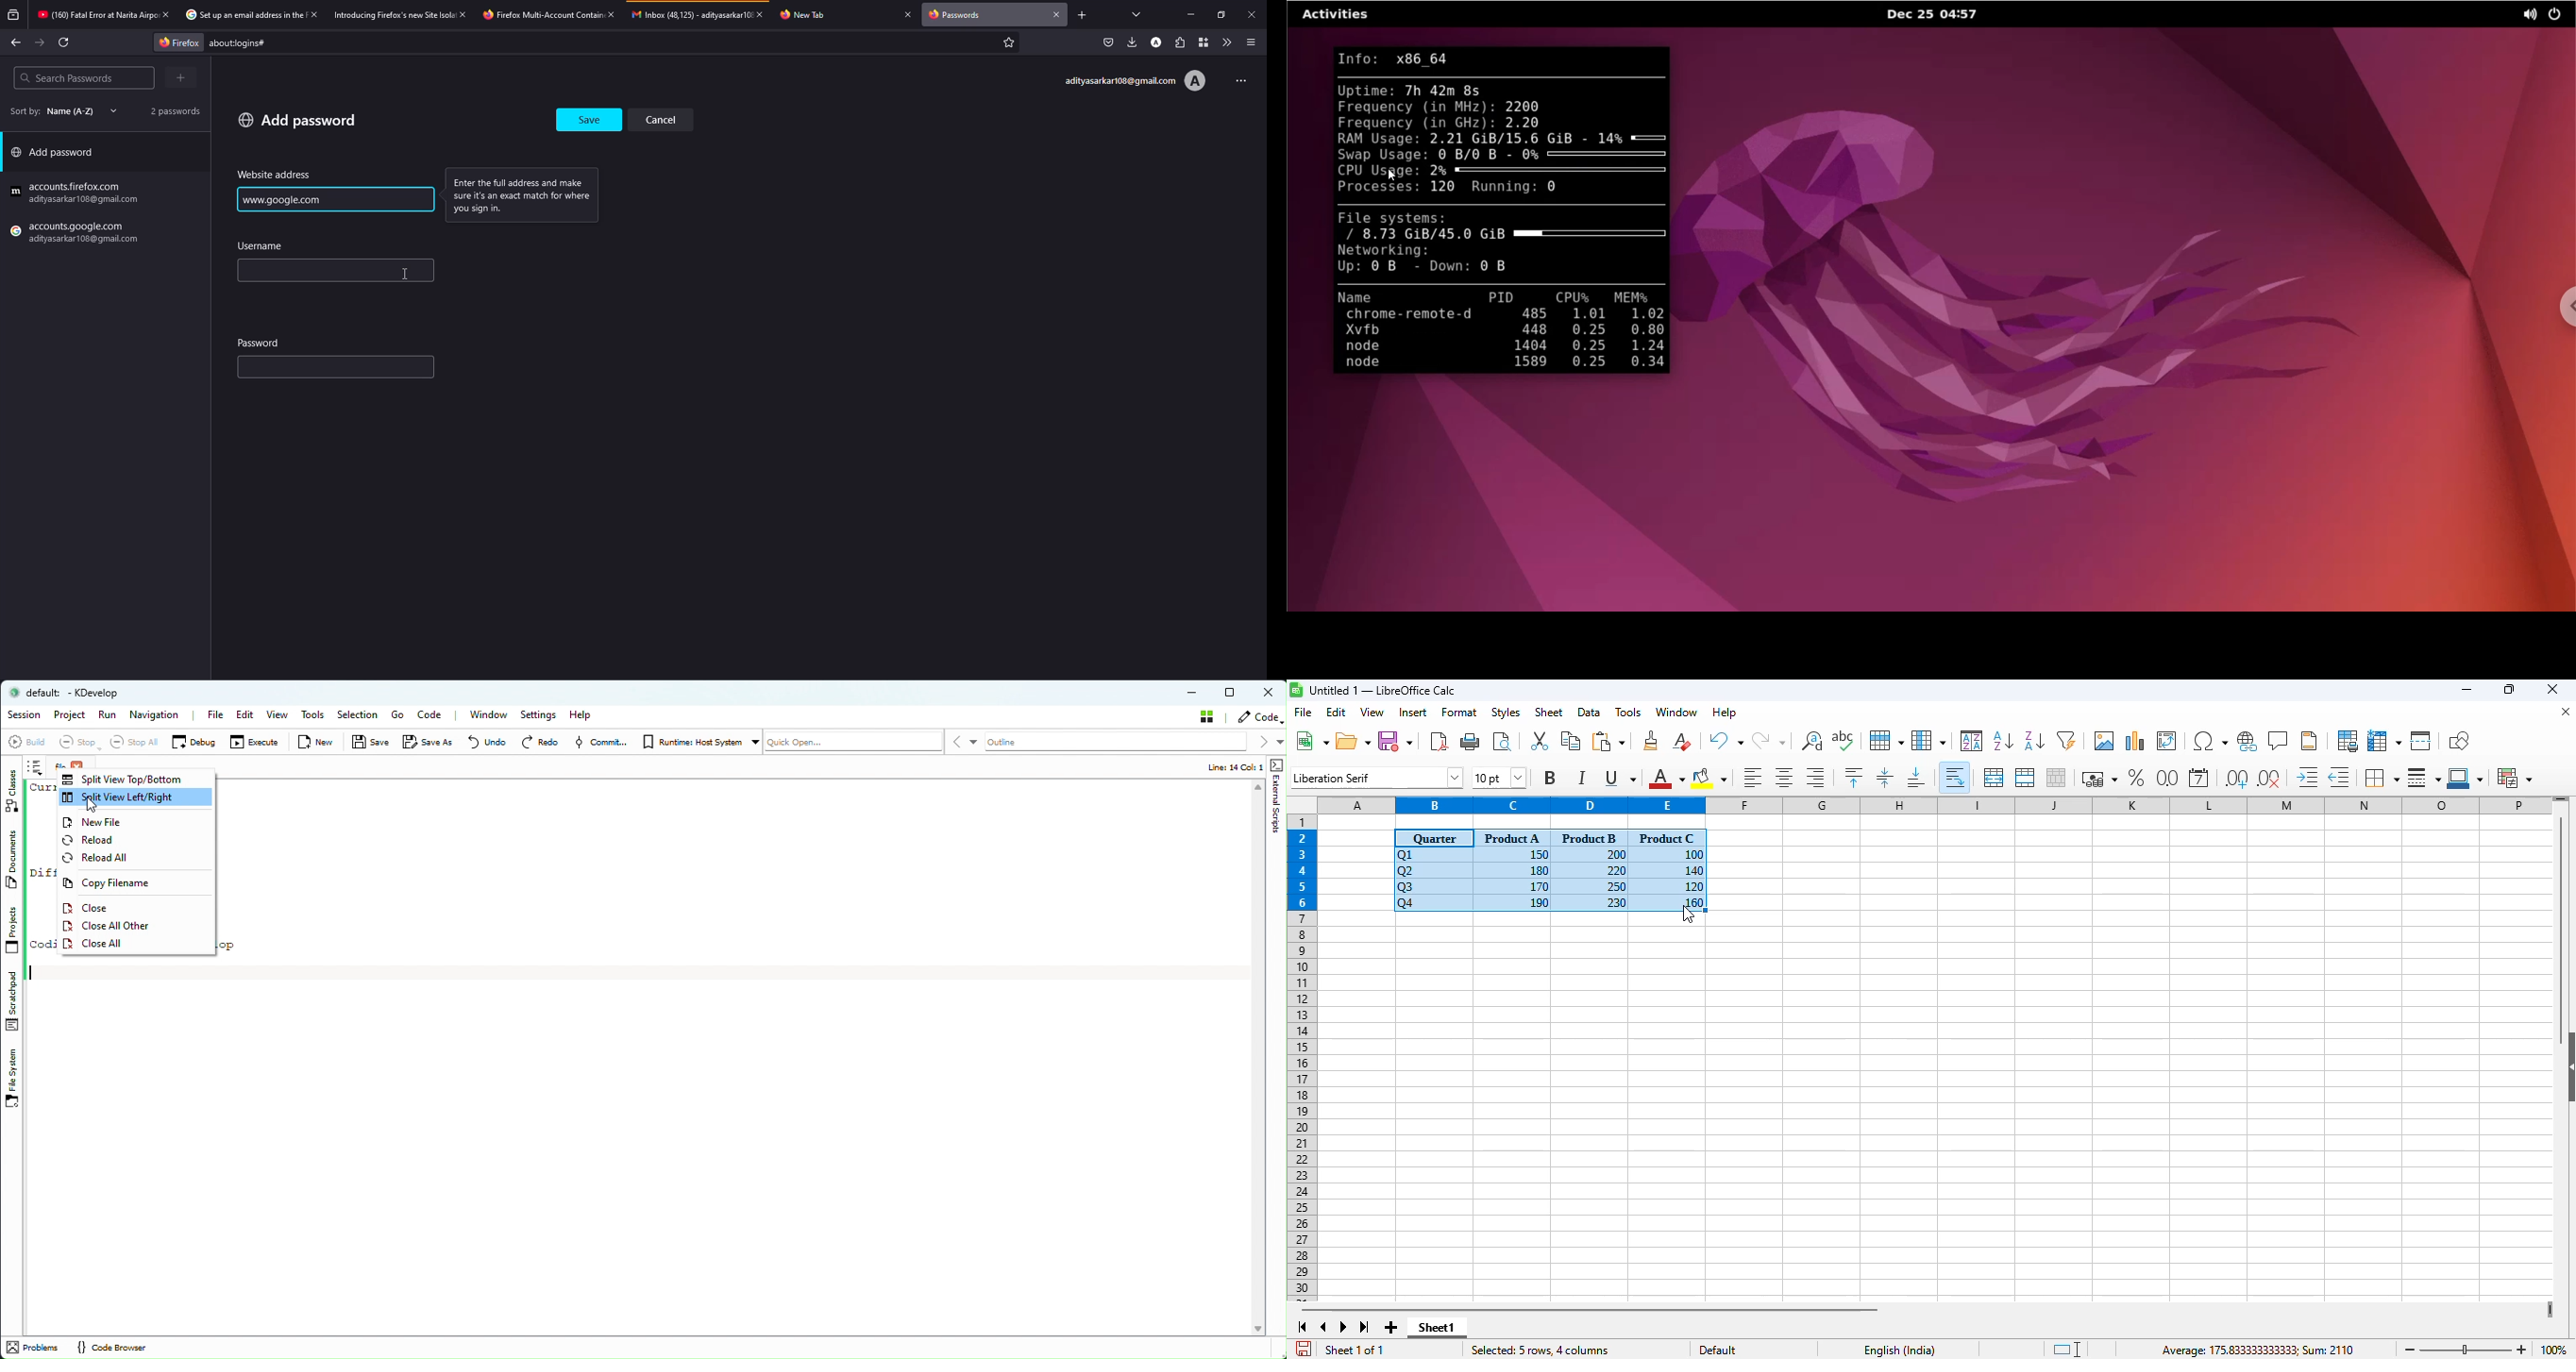 Image resolution: width=2576 pixels, height=1372 pixels. What do you see at coordinates (702, 742) in the screenshot?
I see `Runtime` at bounding box center [702, 742].